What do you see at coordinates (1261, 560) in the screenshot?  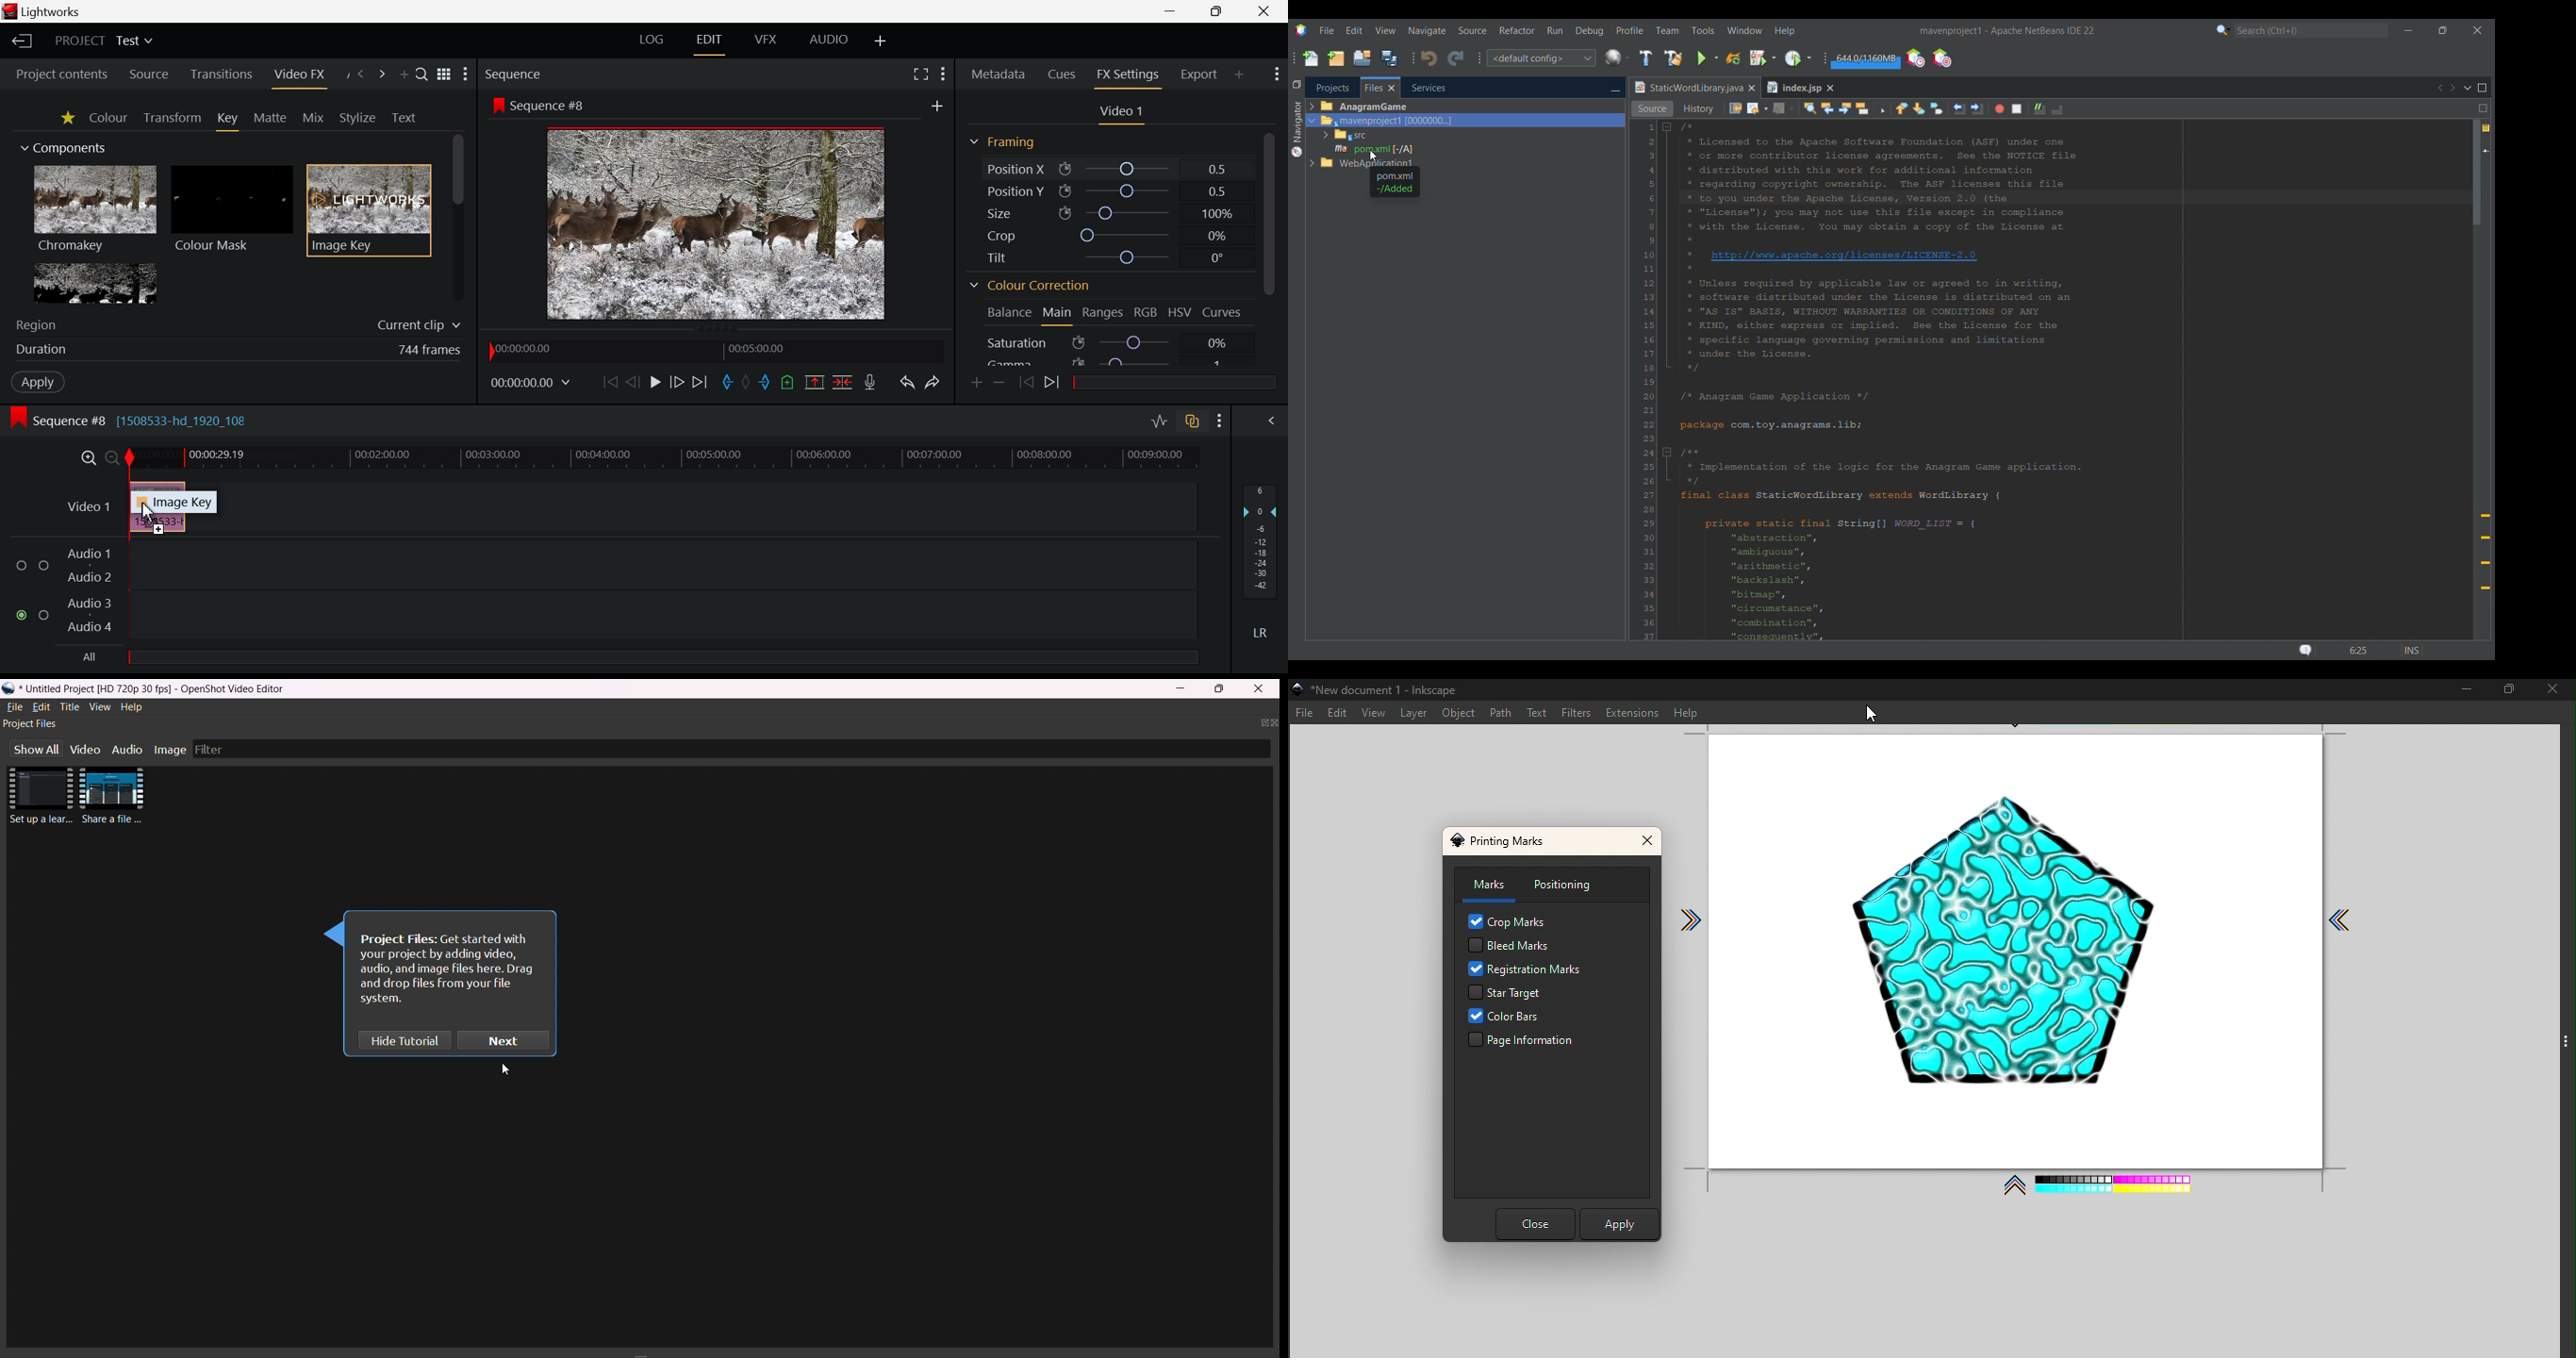 I see `Decibel Level` at bounding box center [1261, 560].